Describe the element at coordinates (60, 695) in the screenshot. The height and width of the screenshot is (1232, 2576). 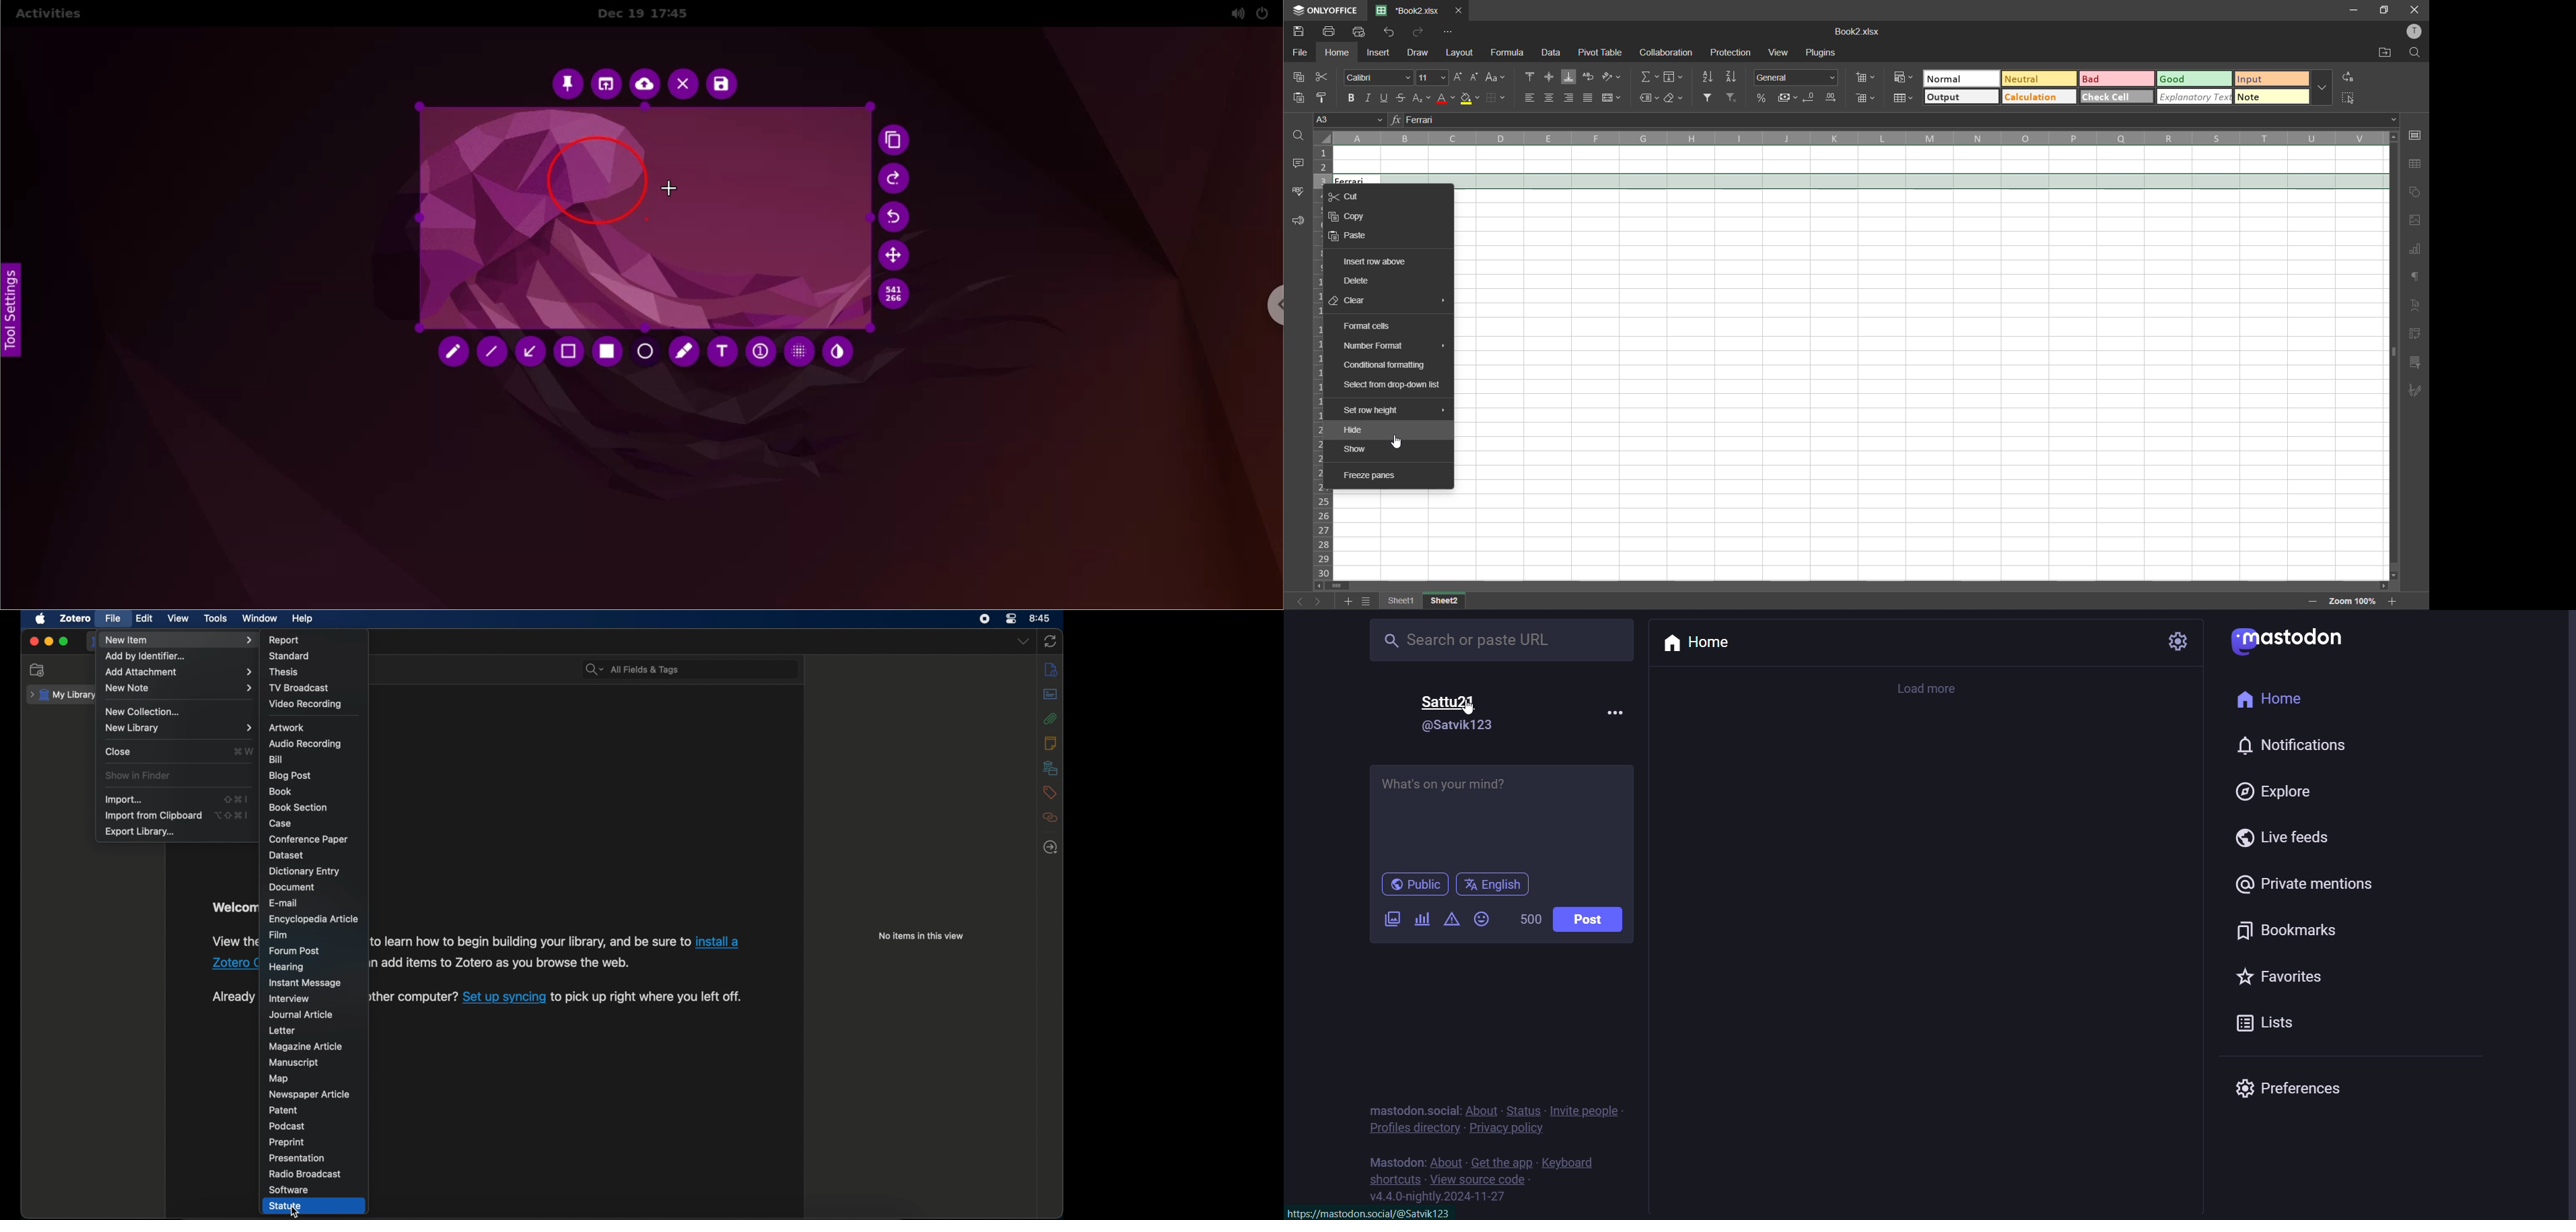
I see `my library` at that location.